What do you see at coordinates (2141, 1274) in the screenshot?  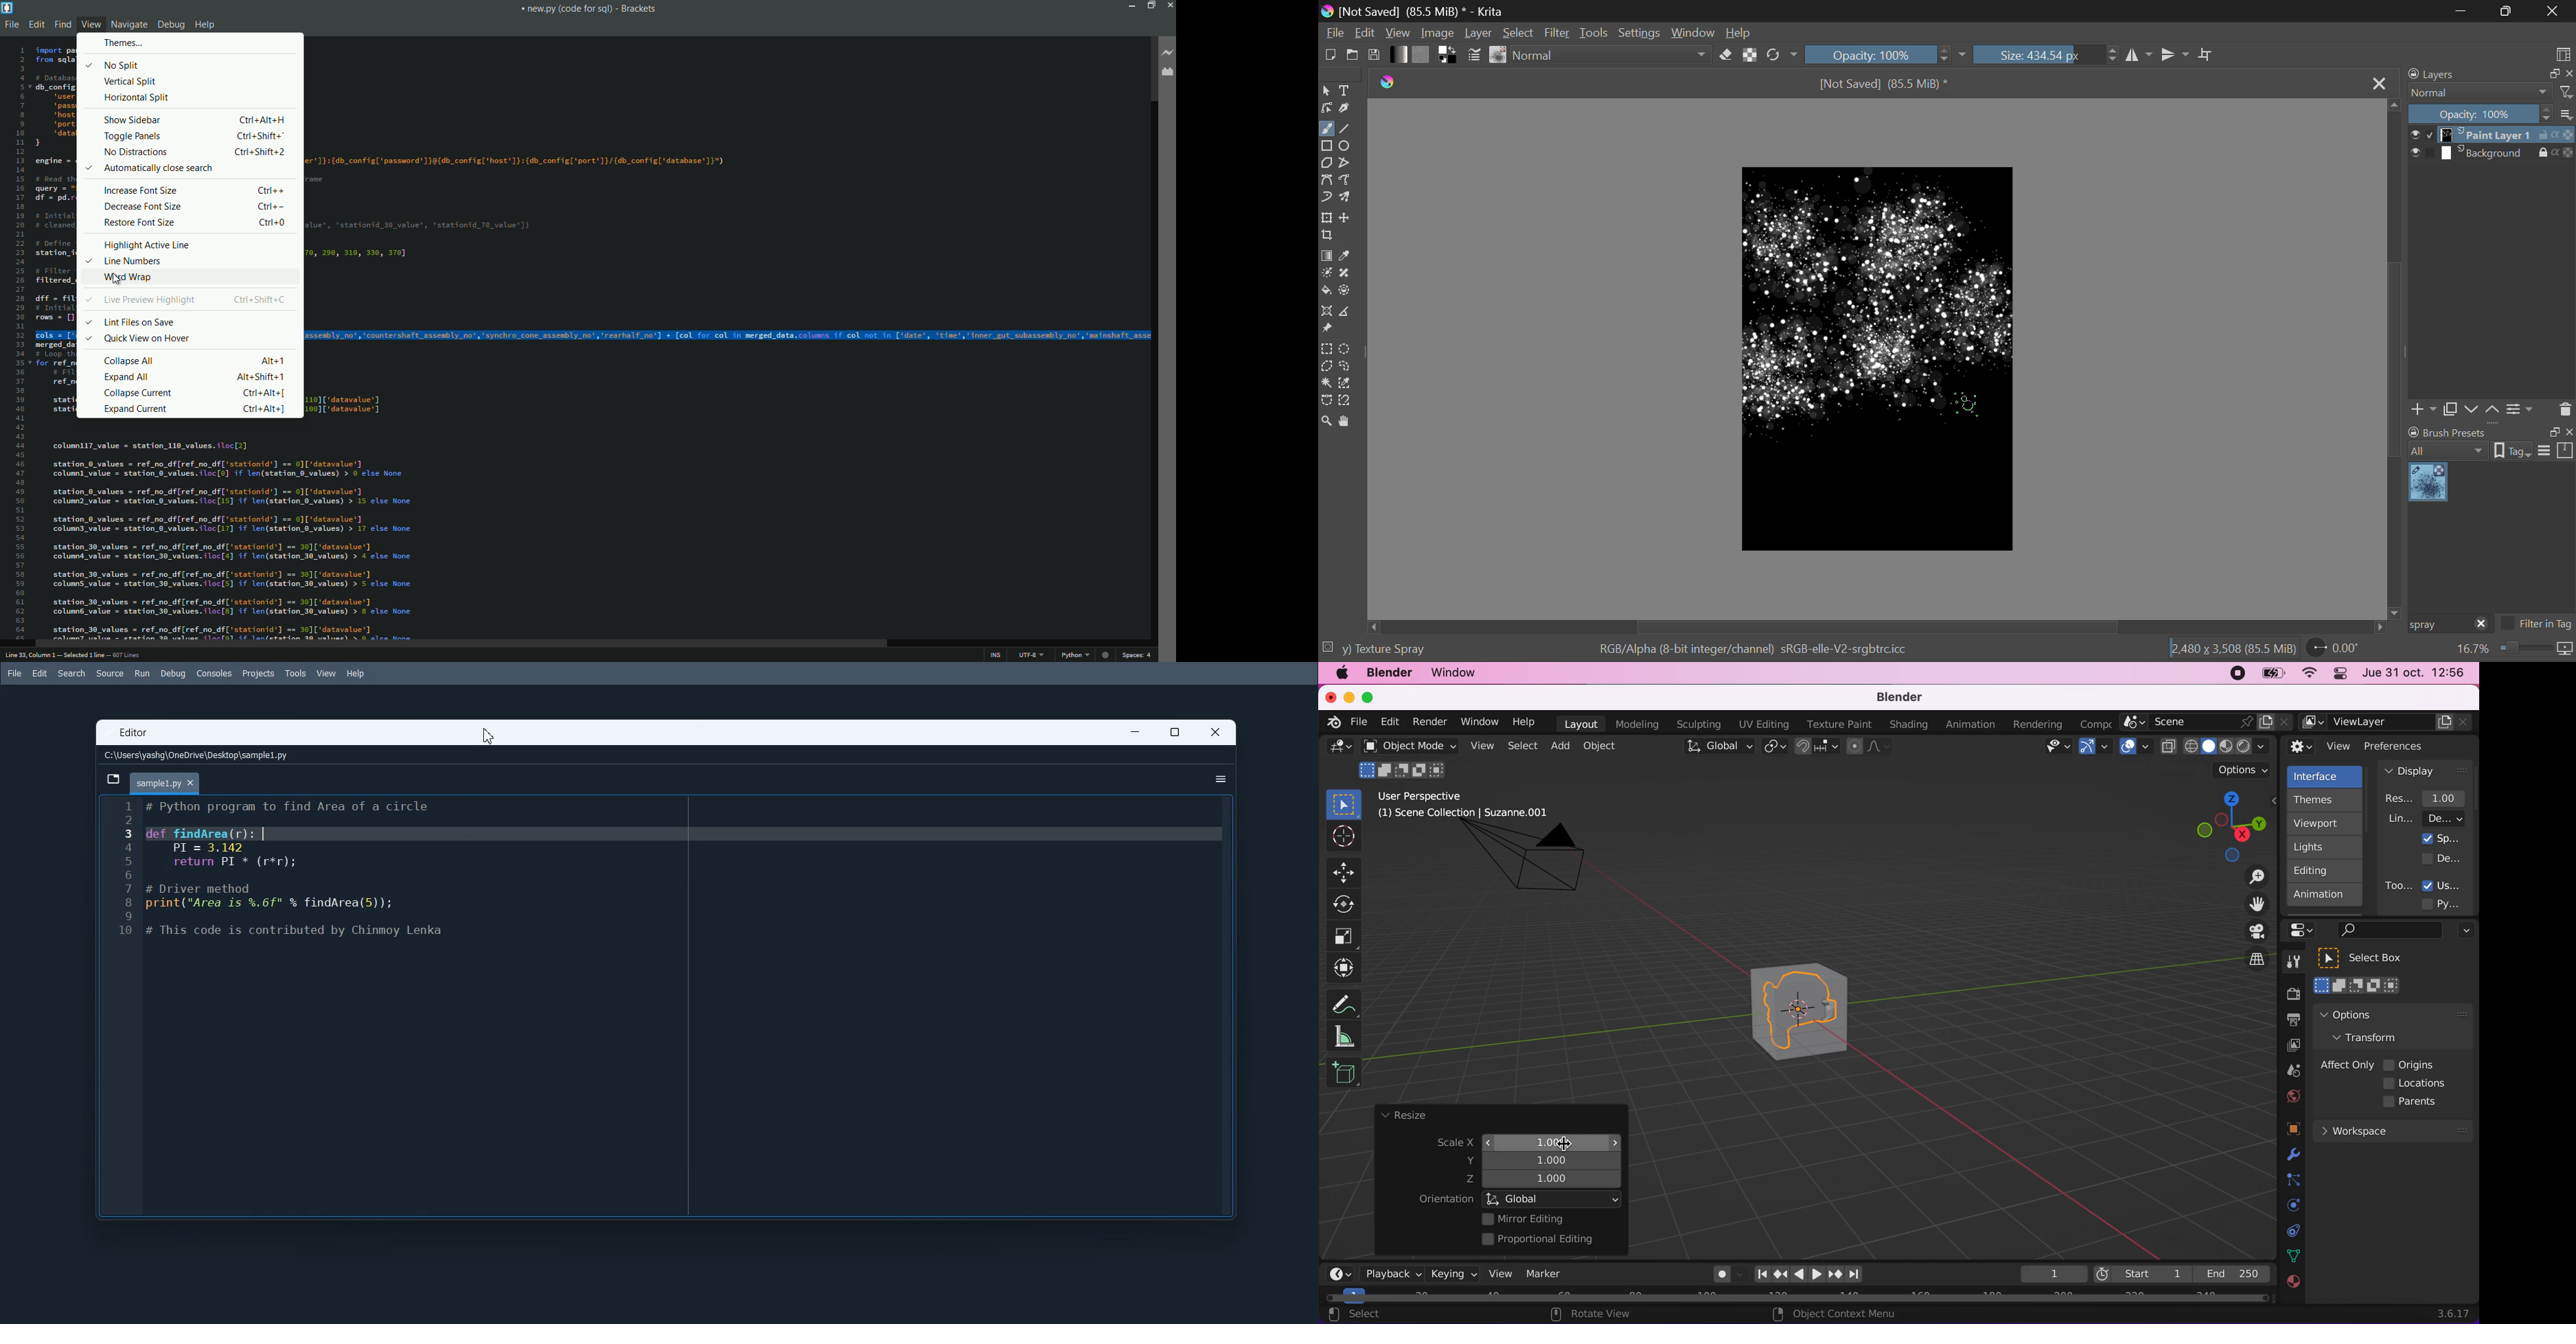 I see `start 1` at bounding box center [2141, 1274].